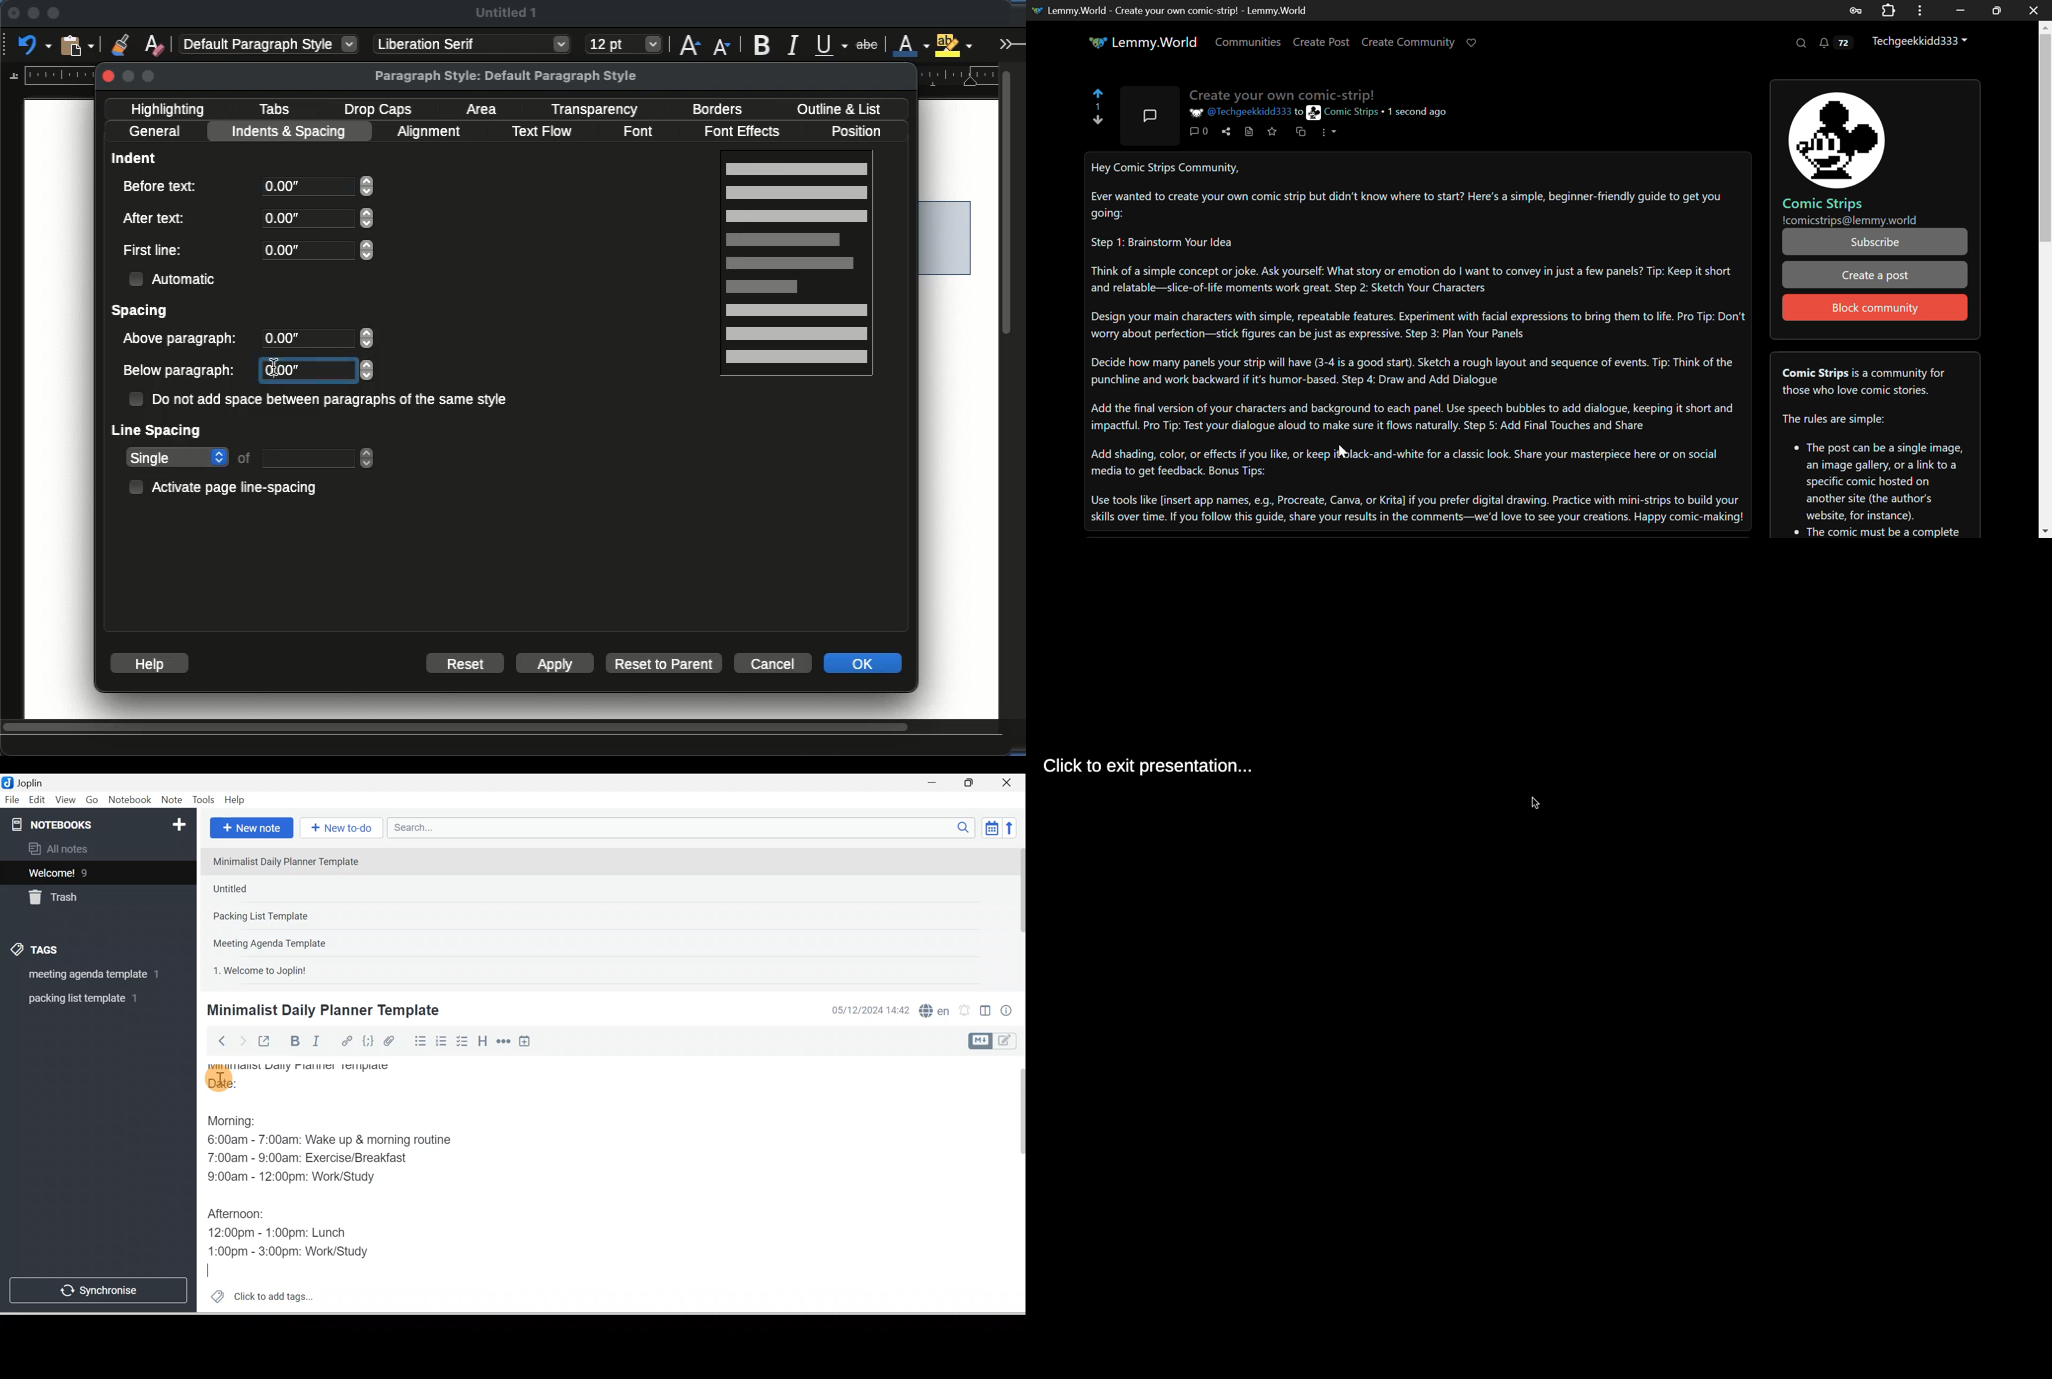 Image resolution: width=2072 pixels, height=1400 pixels. I want to click on Notes, so click(90, 870).